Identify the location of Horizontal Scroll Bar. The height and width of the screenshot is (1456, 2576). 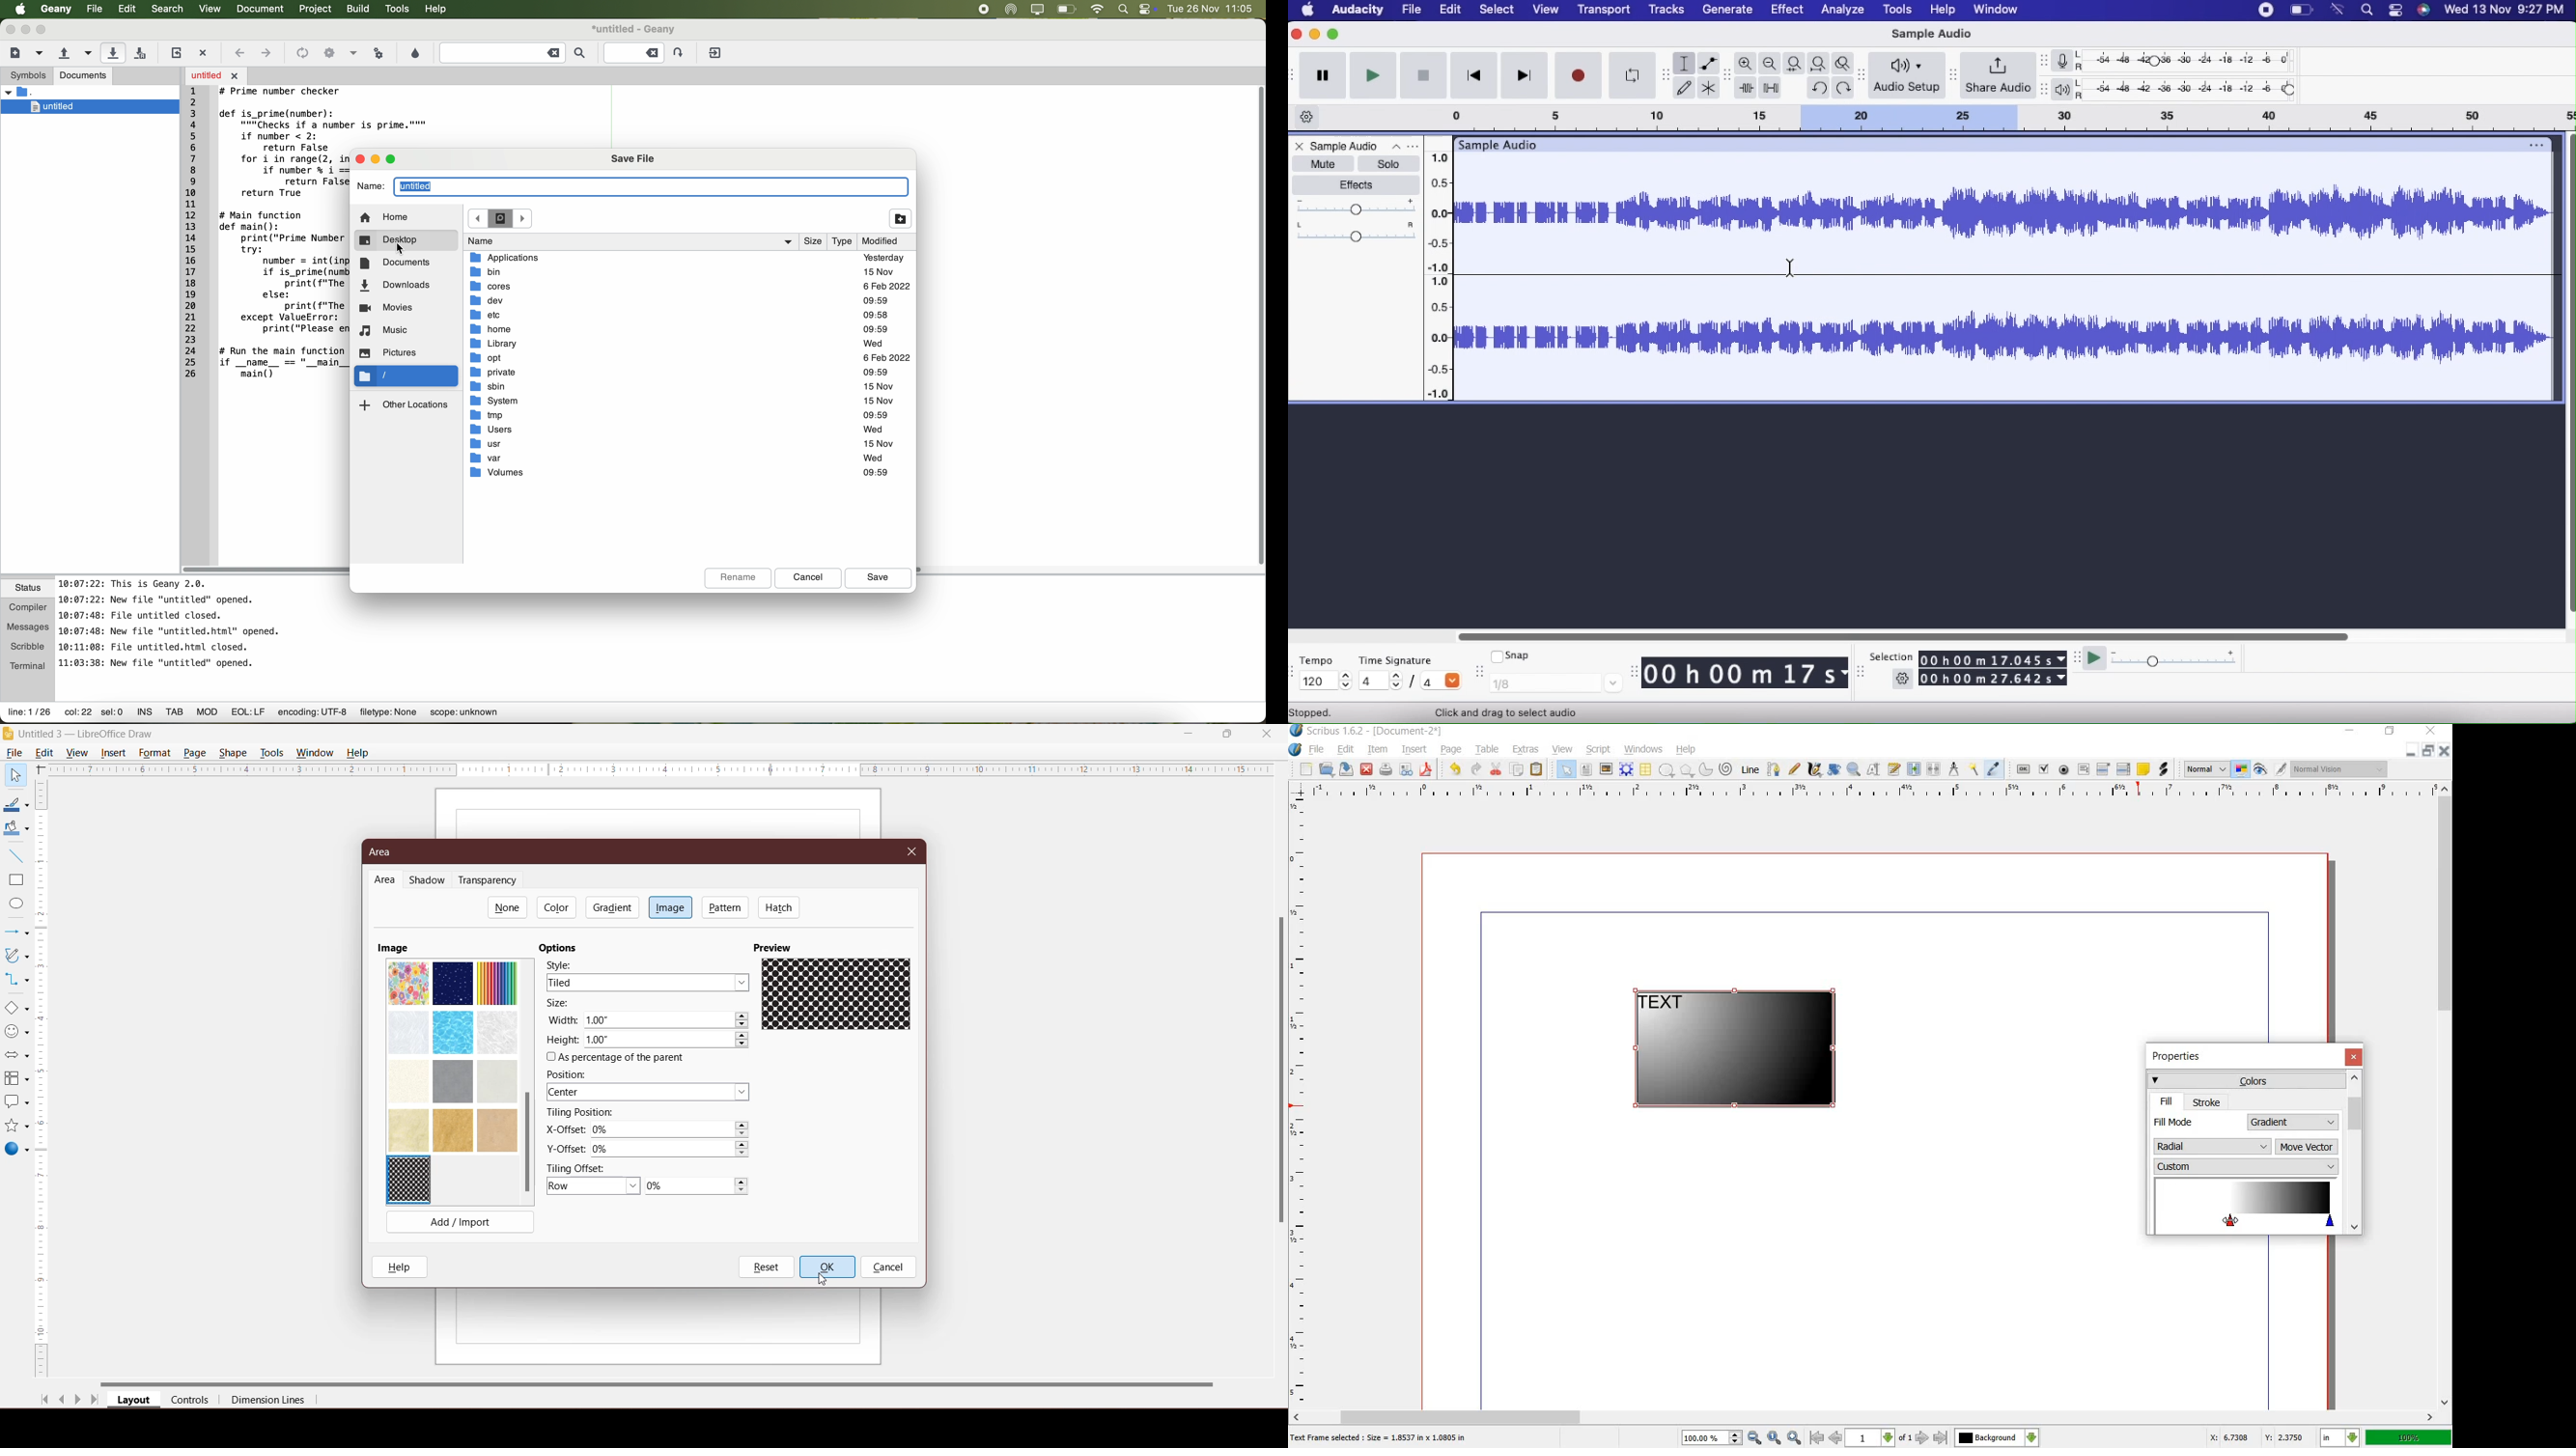
(672, 1383).